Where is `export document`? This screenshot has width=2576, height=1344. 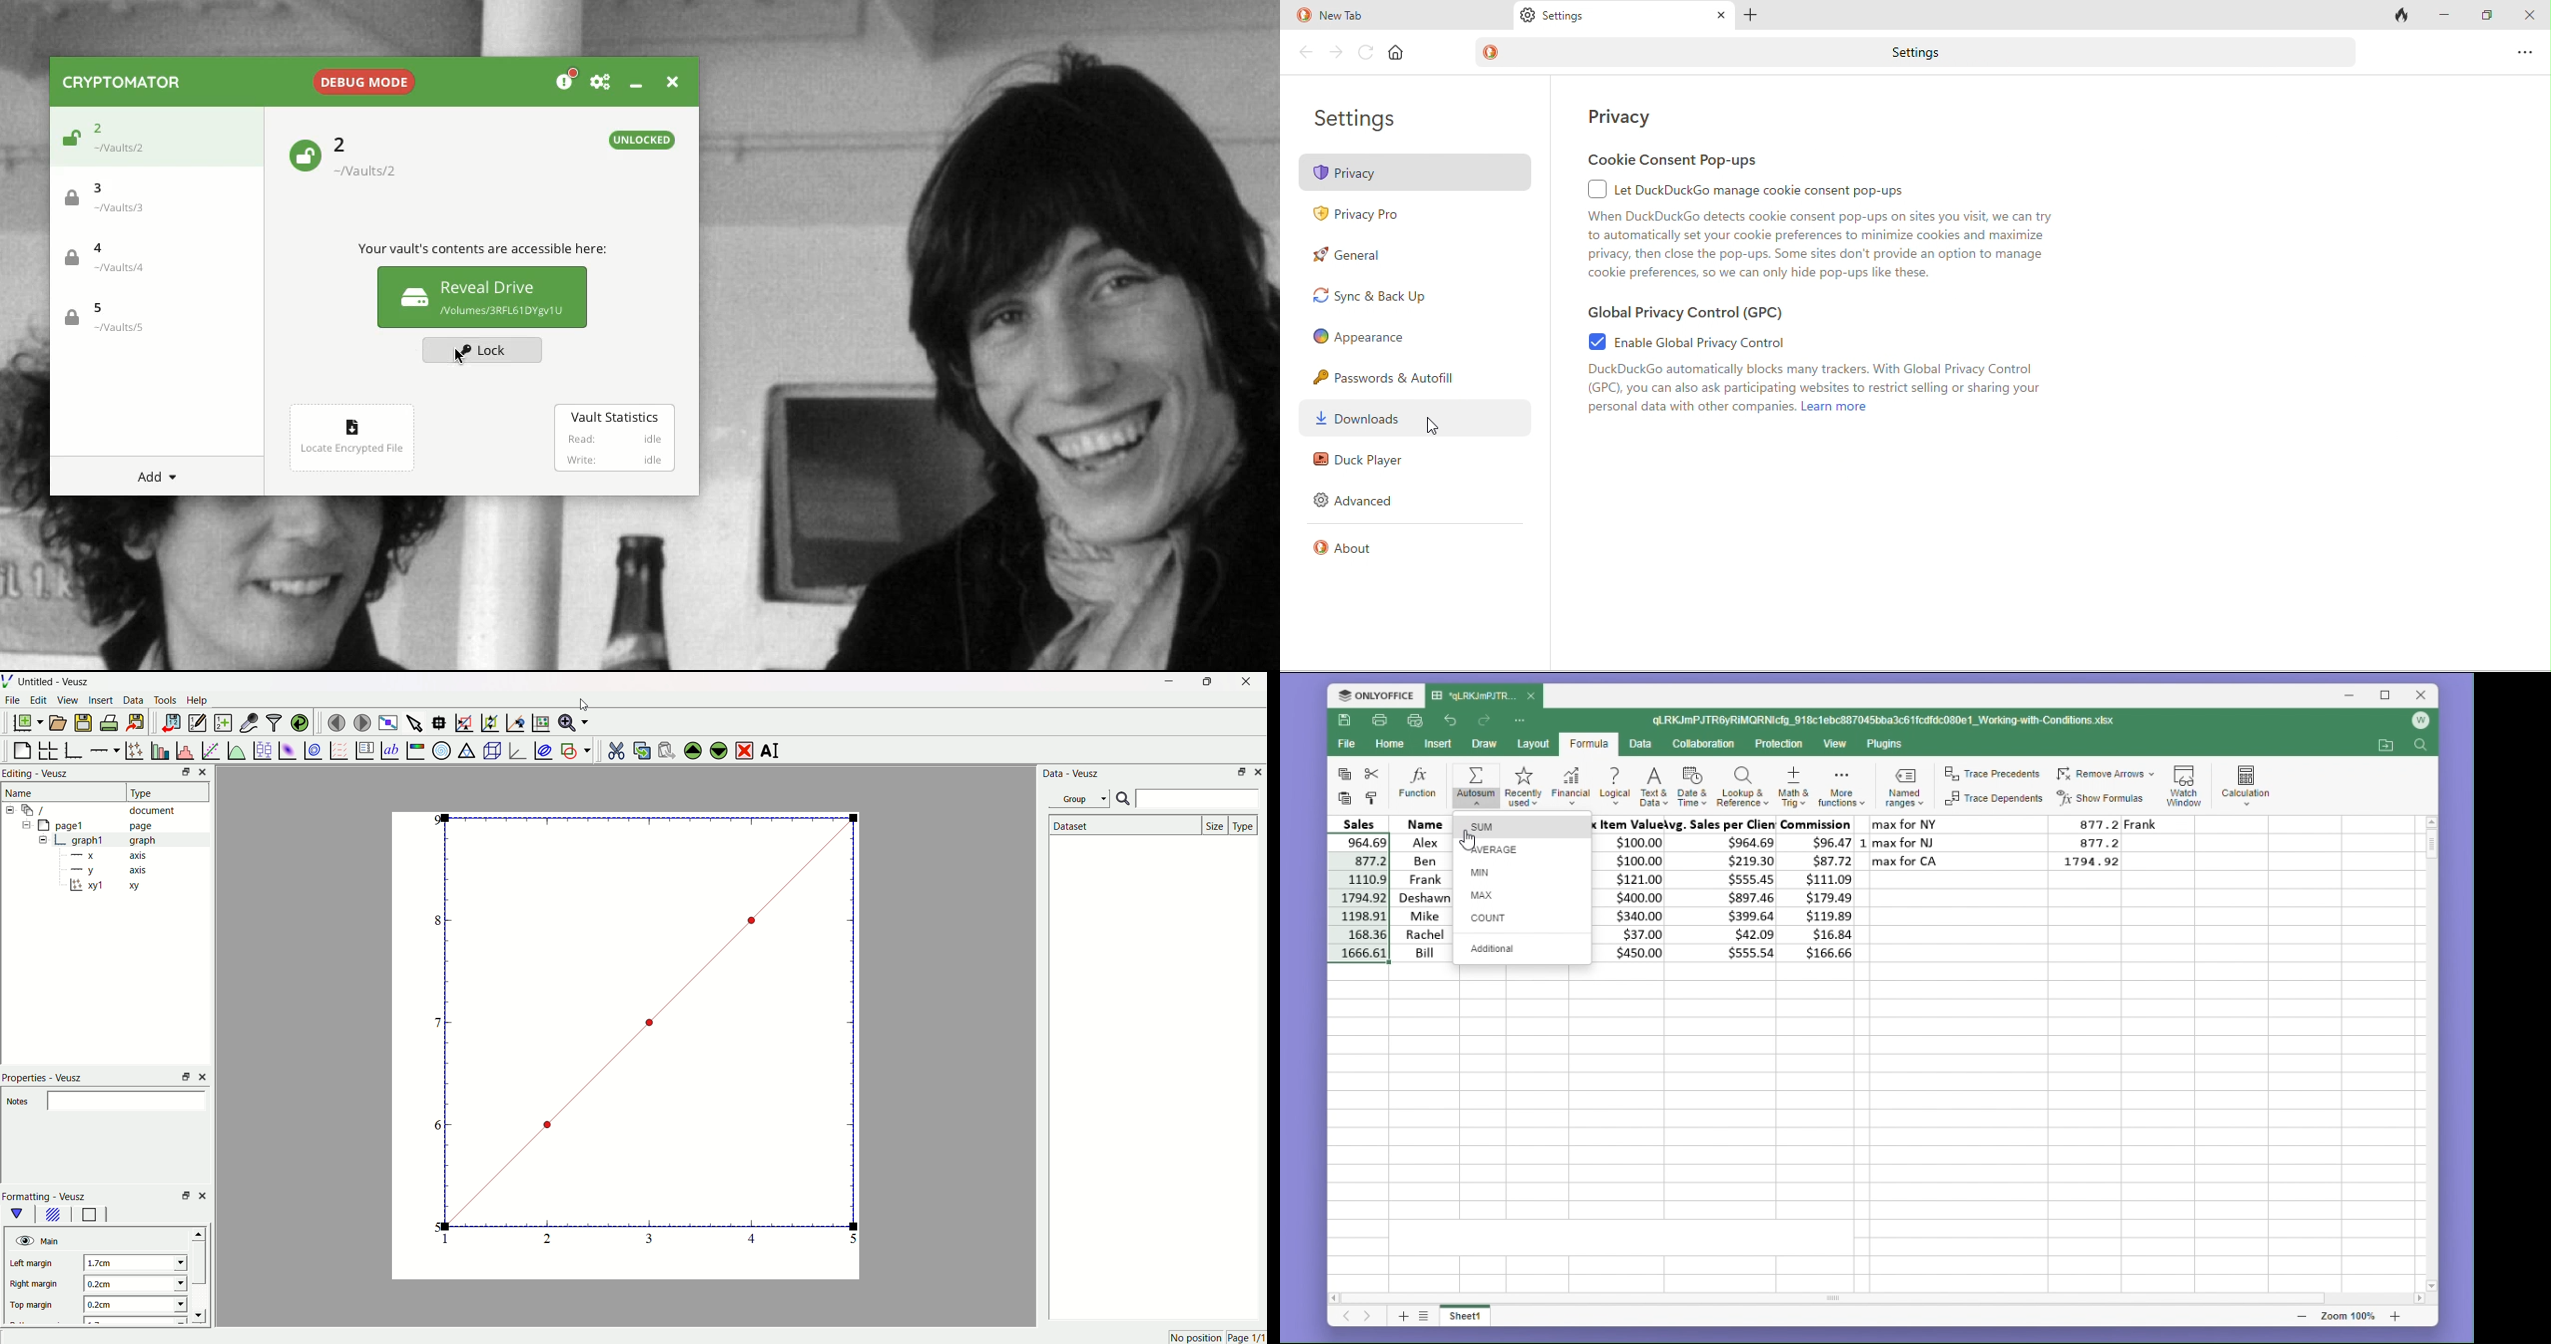 export document is located at coordinates (142, 722).